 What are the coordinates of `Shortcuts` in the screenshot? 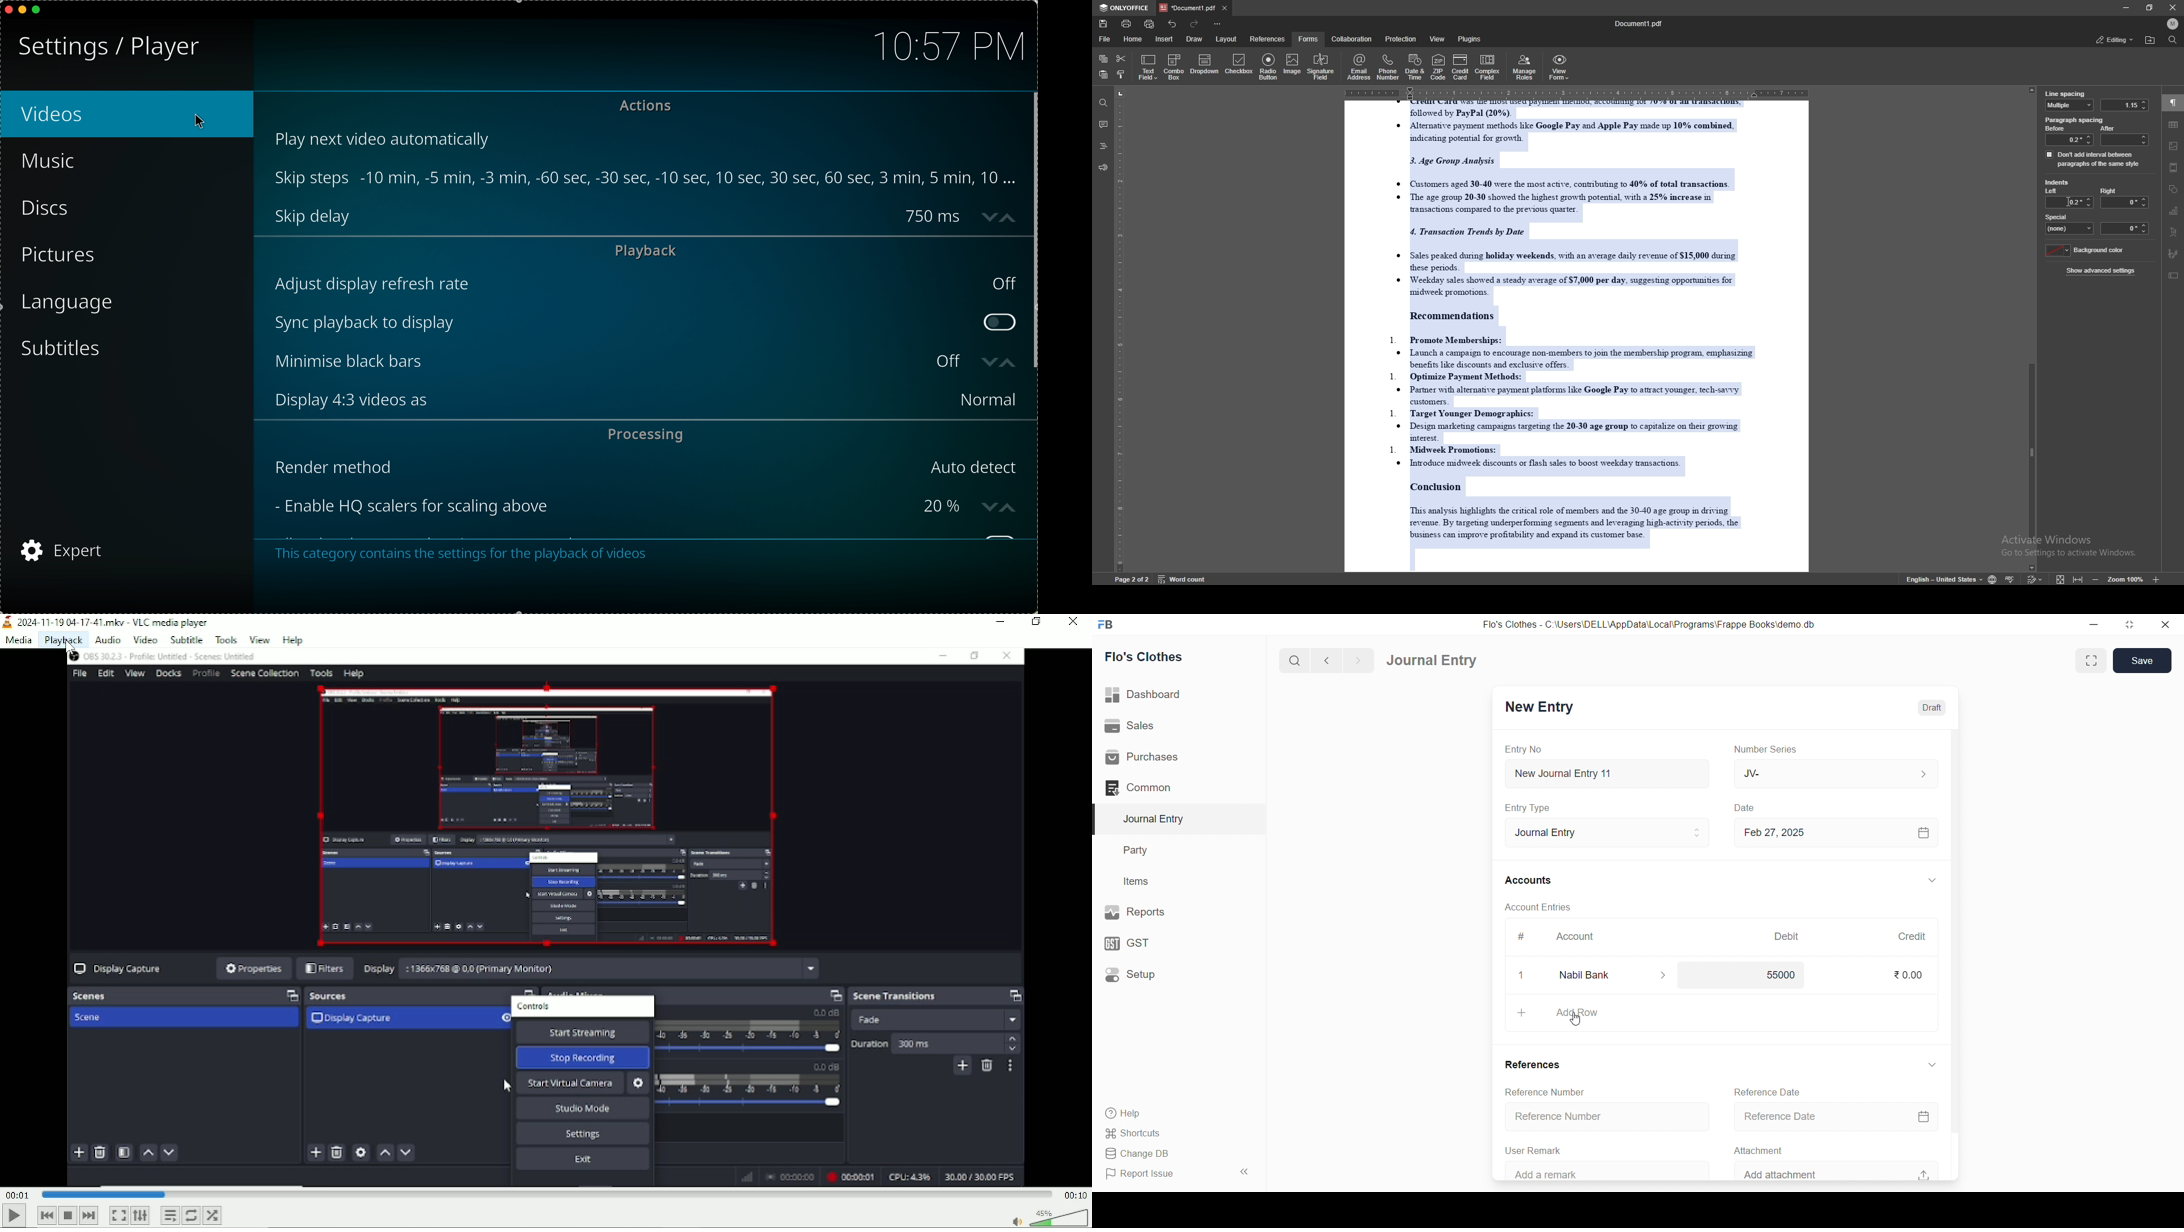 It's located at (1161, 1135).